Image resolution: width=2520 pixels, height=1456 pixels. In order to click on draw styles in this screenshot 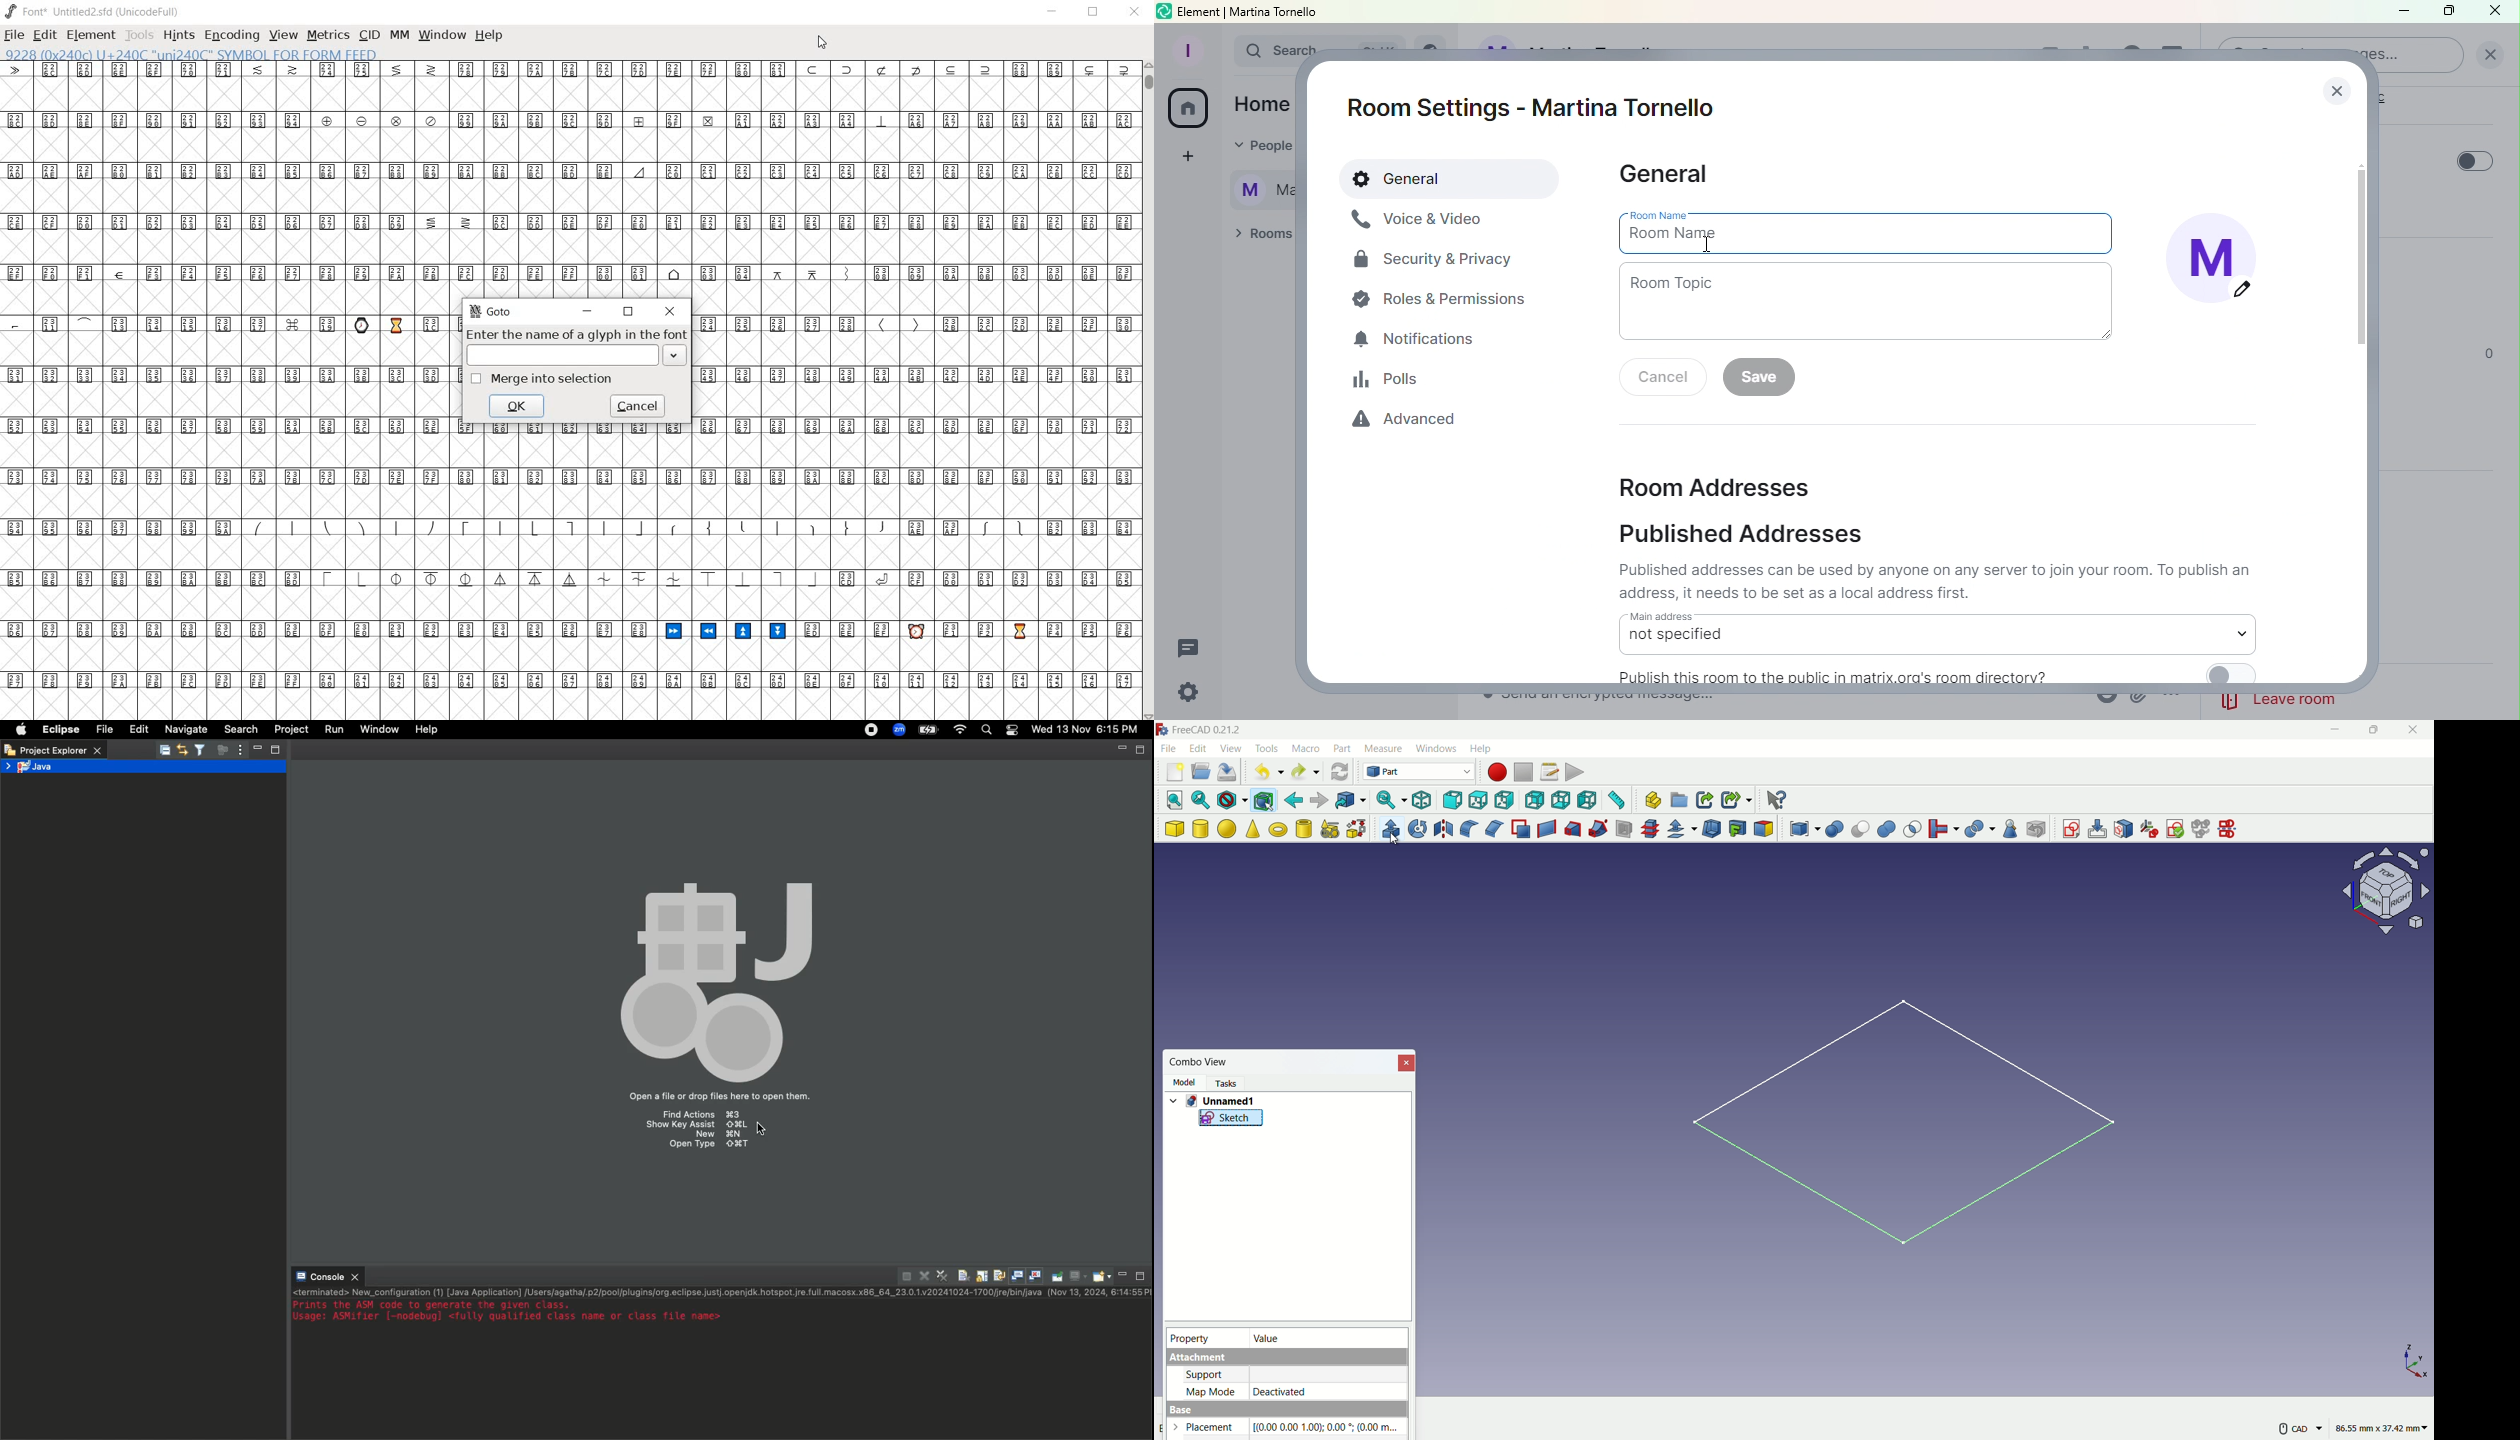, I will do `click(1233, 801)`.